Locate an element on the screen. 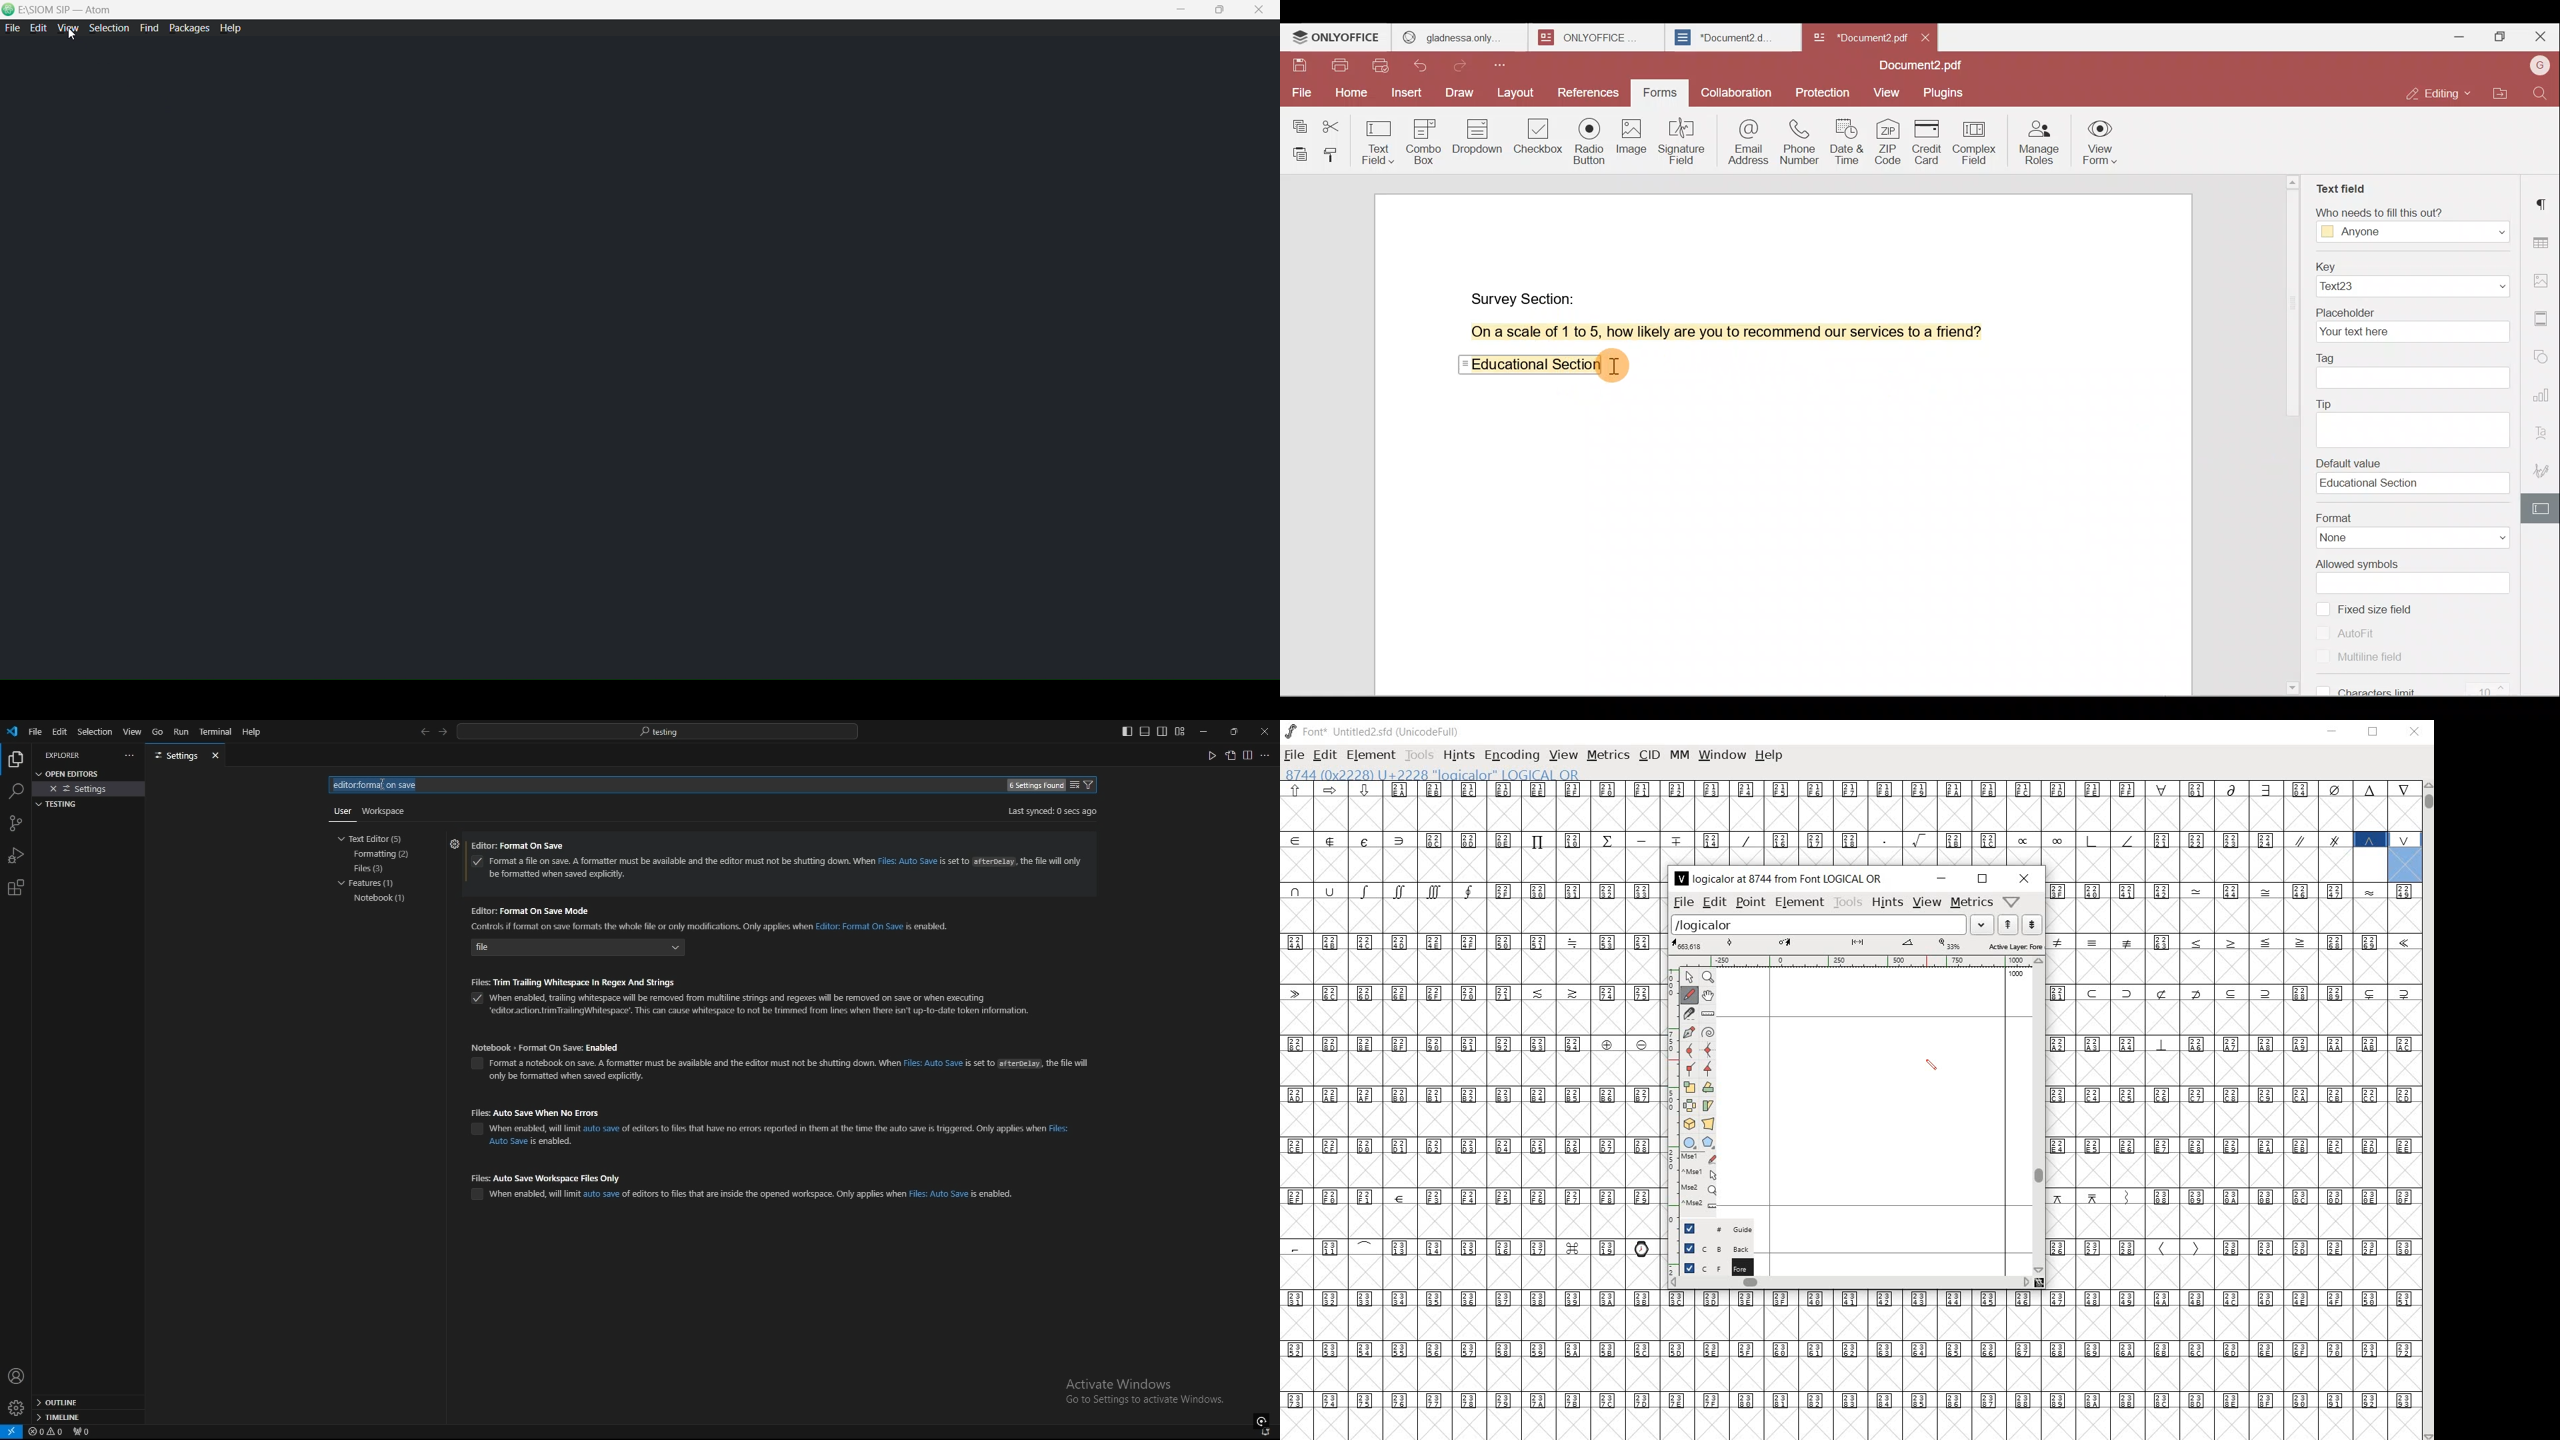  Complex field is located at coordinates (1978, 143).